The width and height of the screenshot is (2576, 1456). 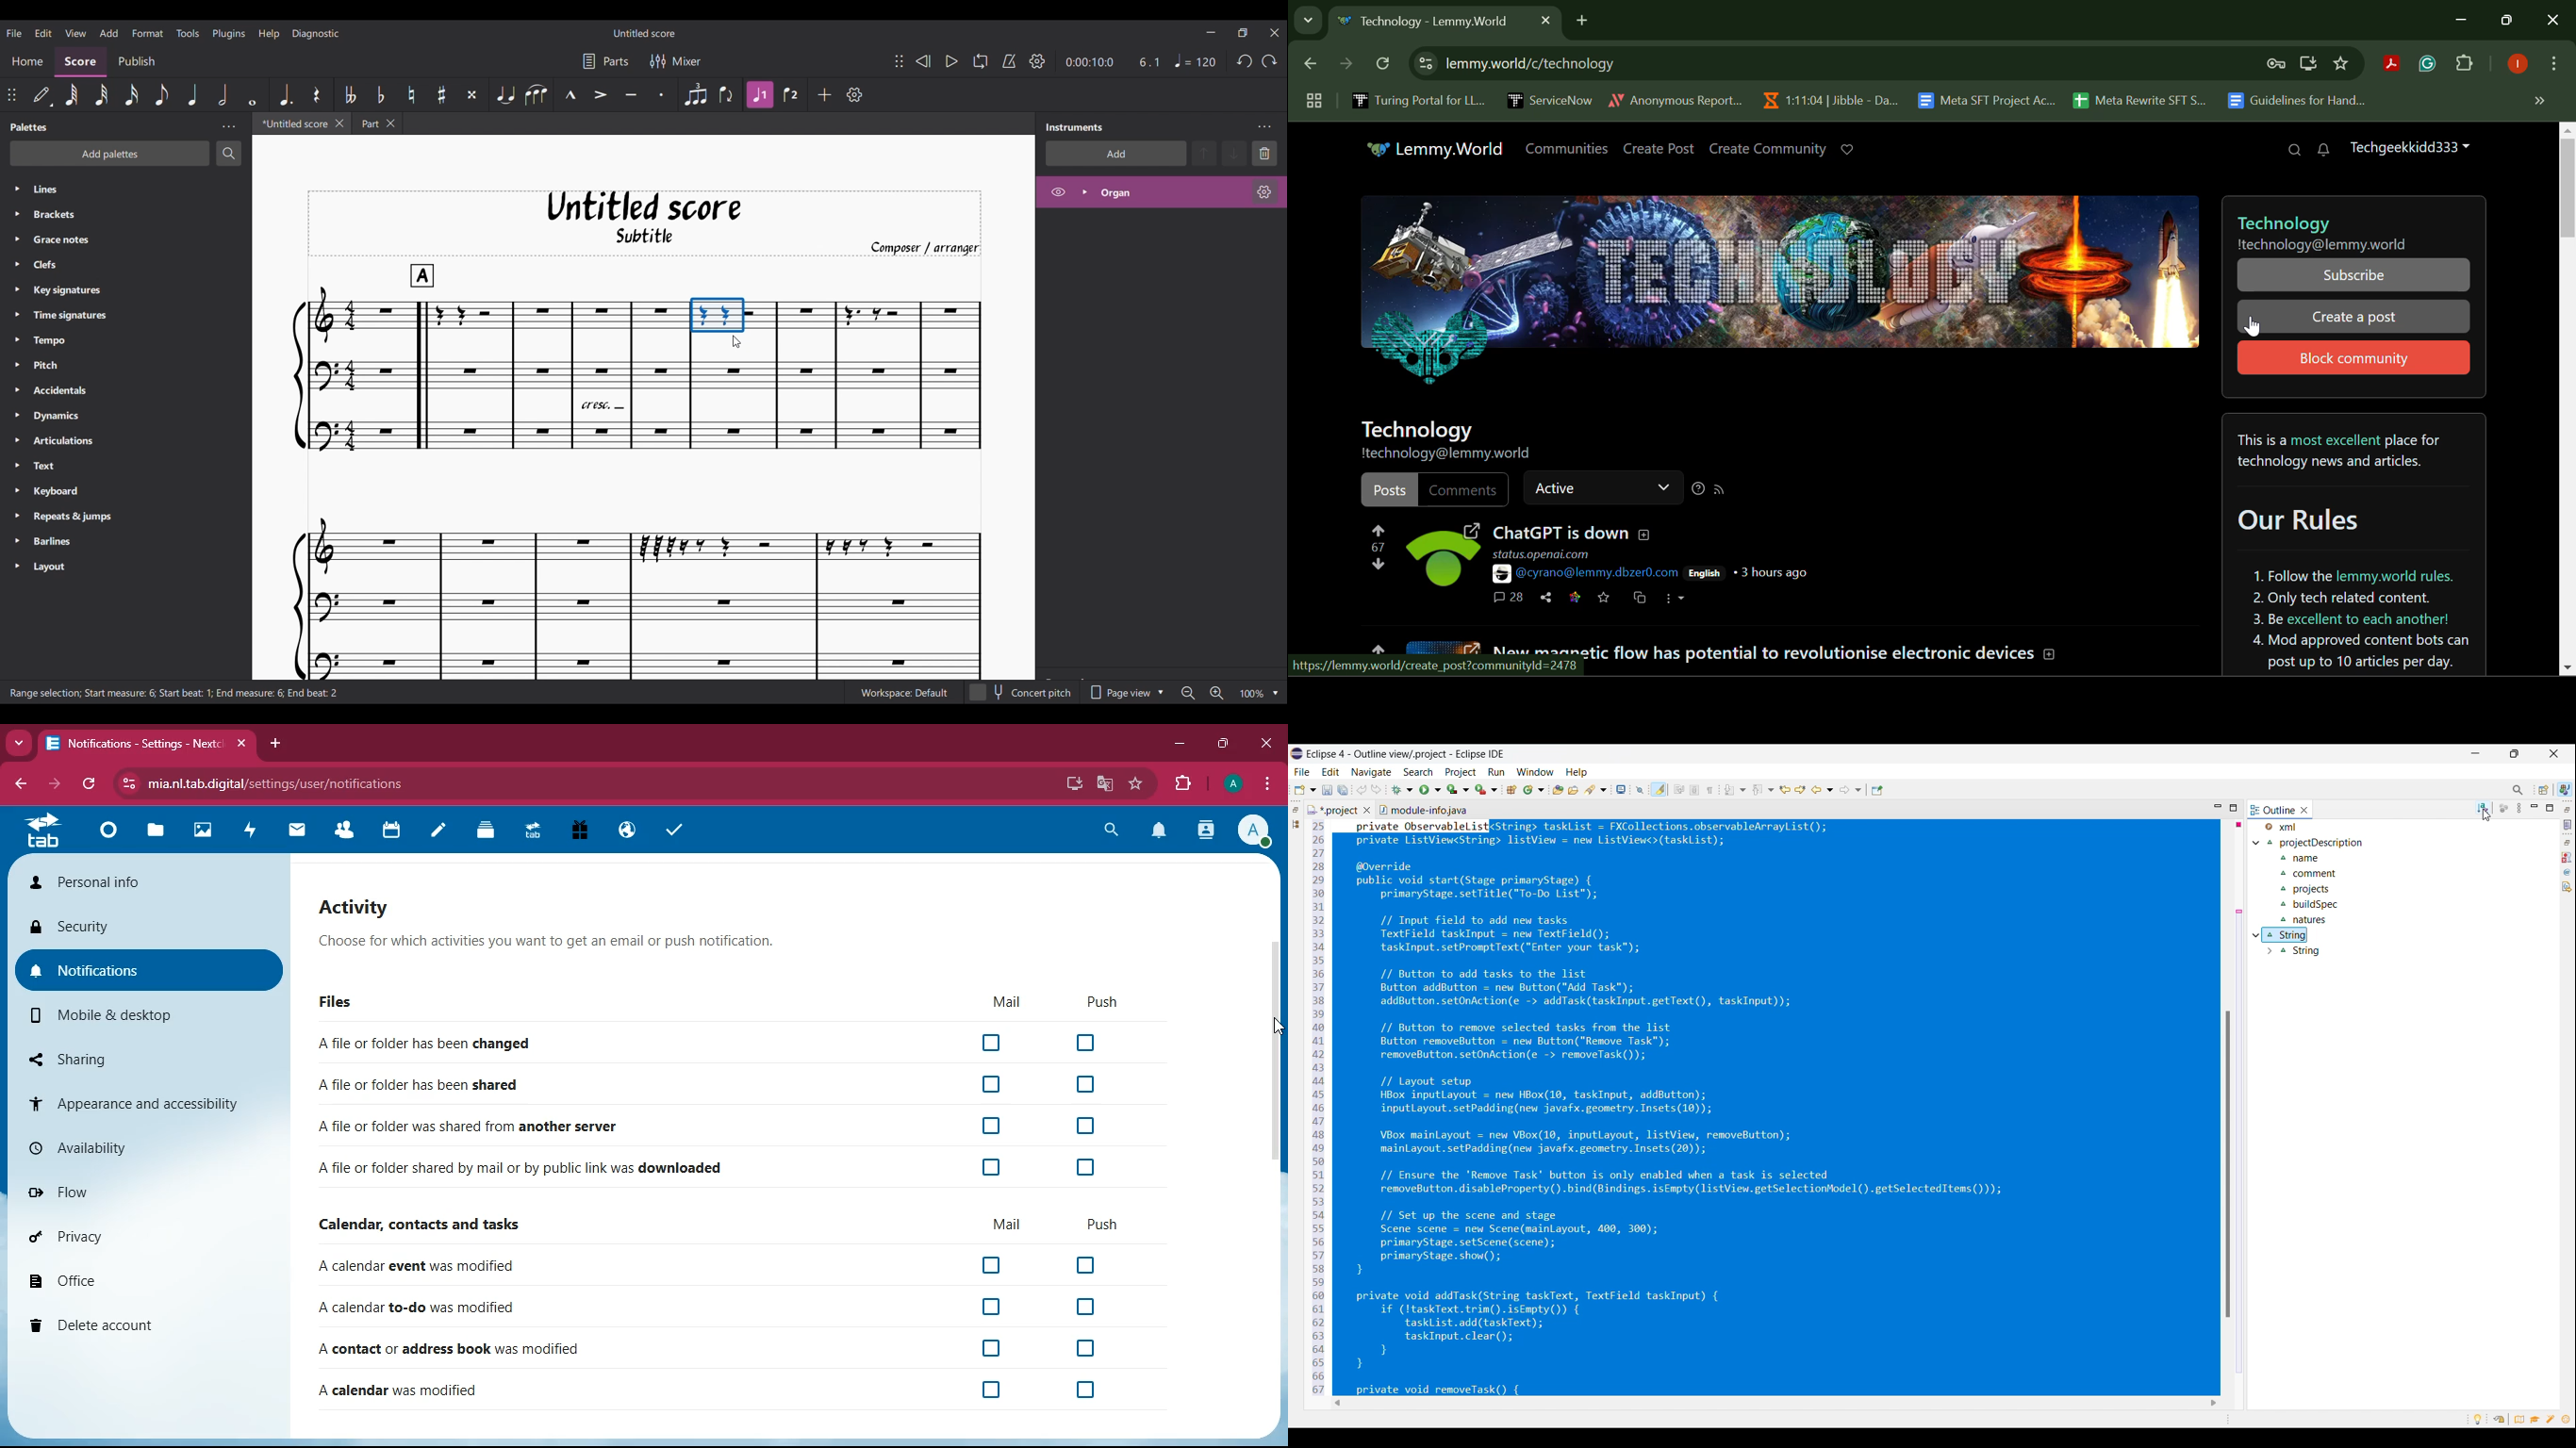 I want to click on Search, so click(x=229, y=153).